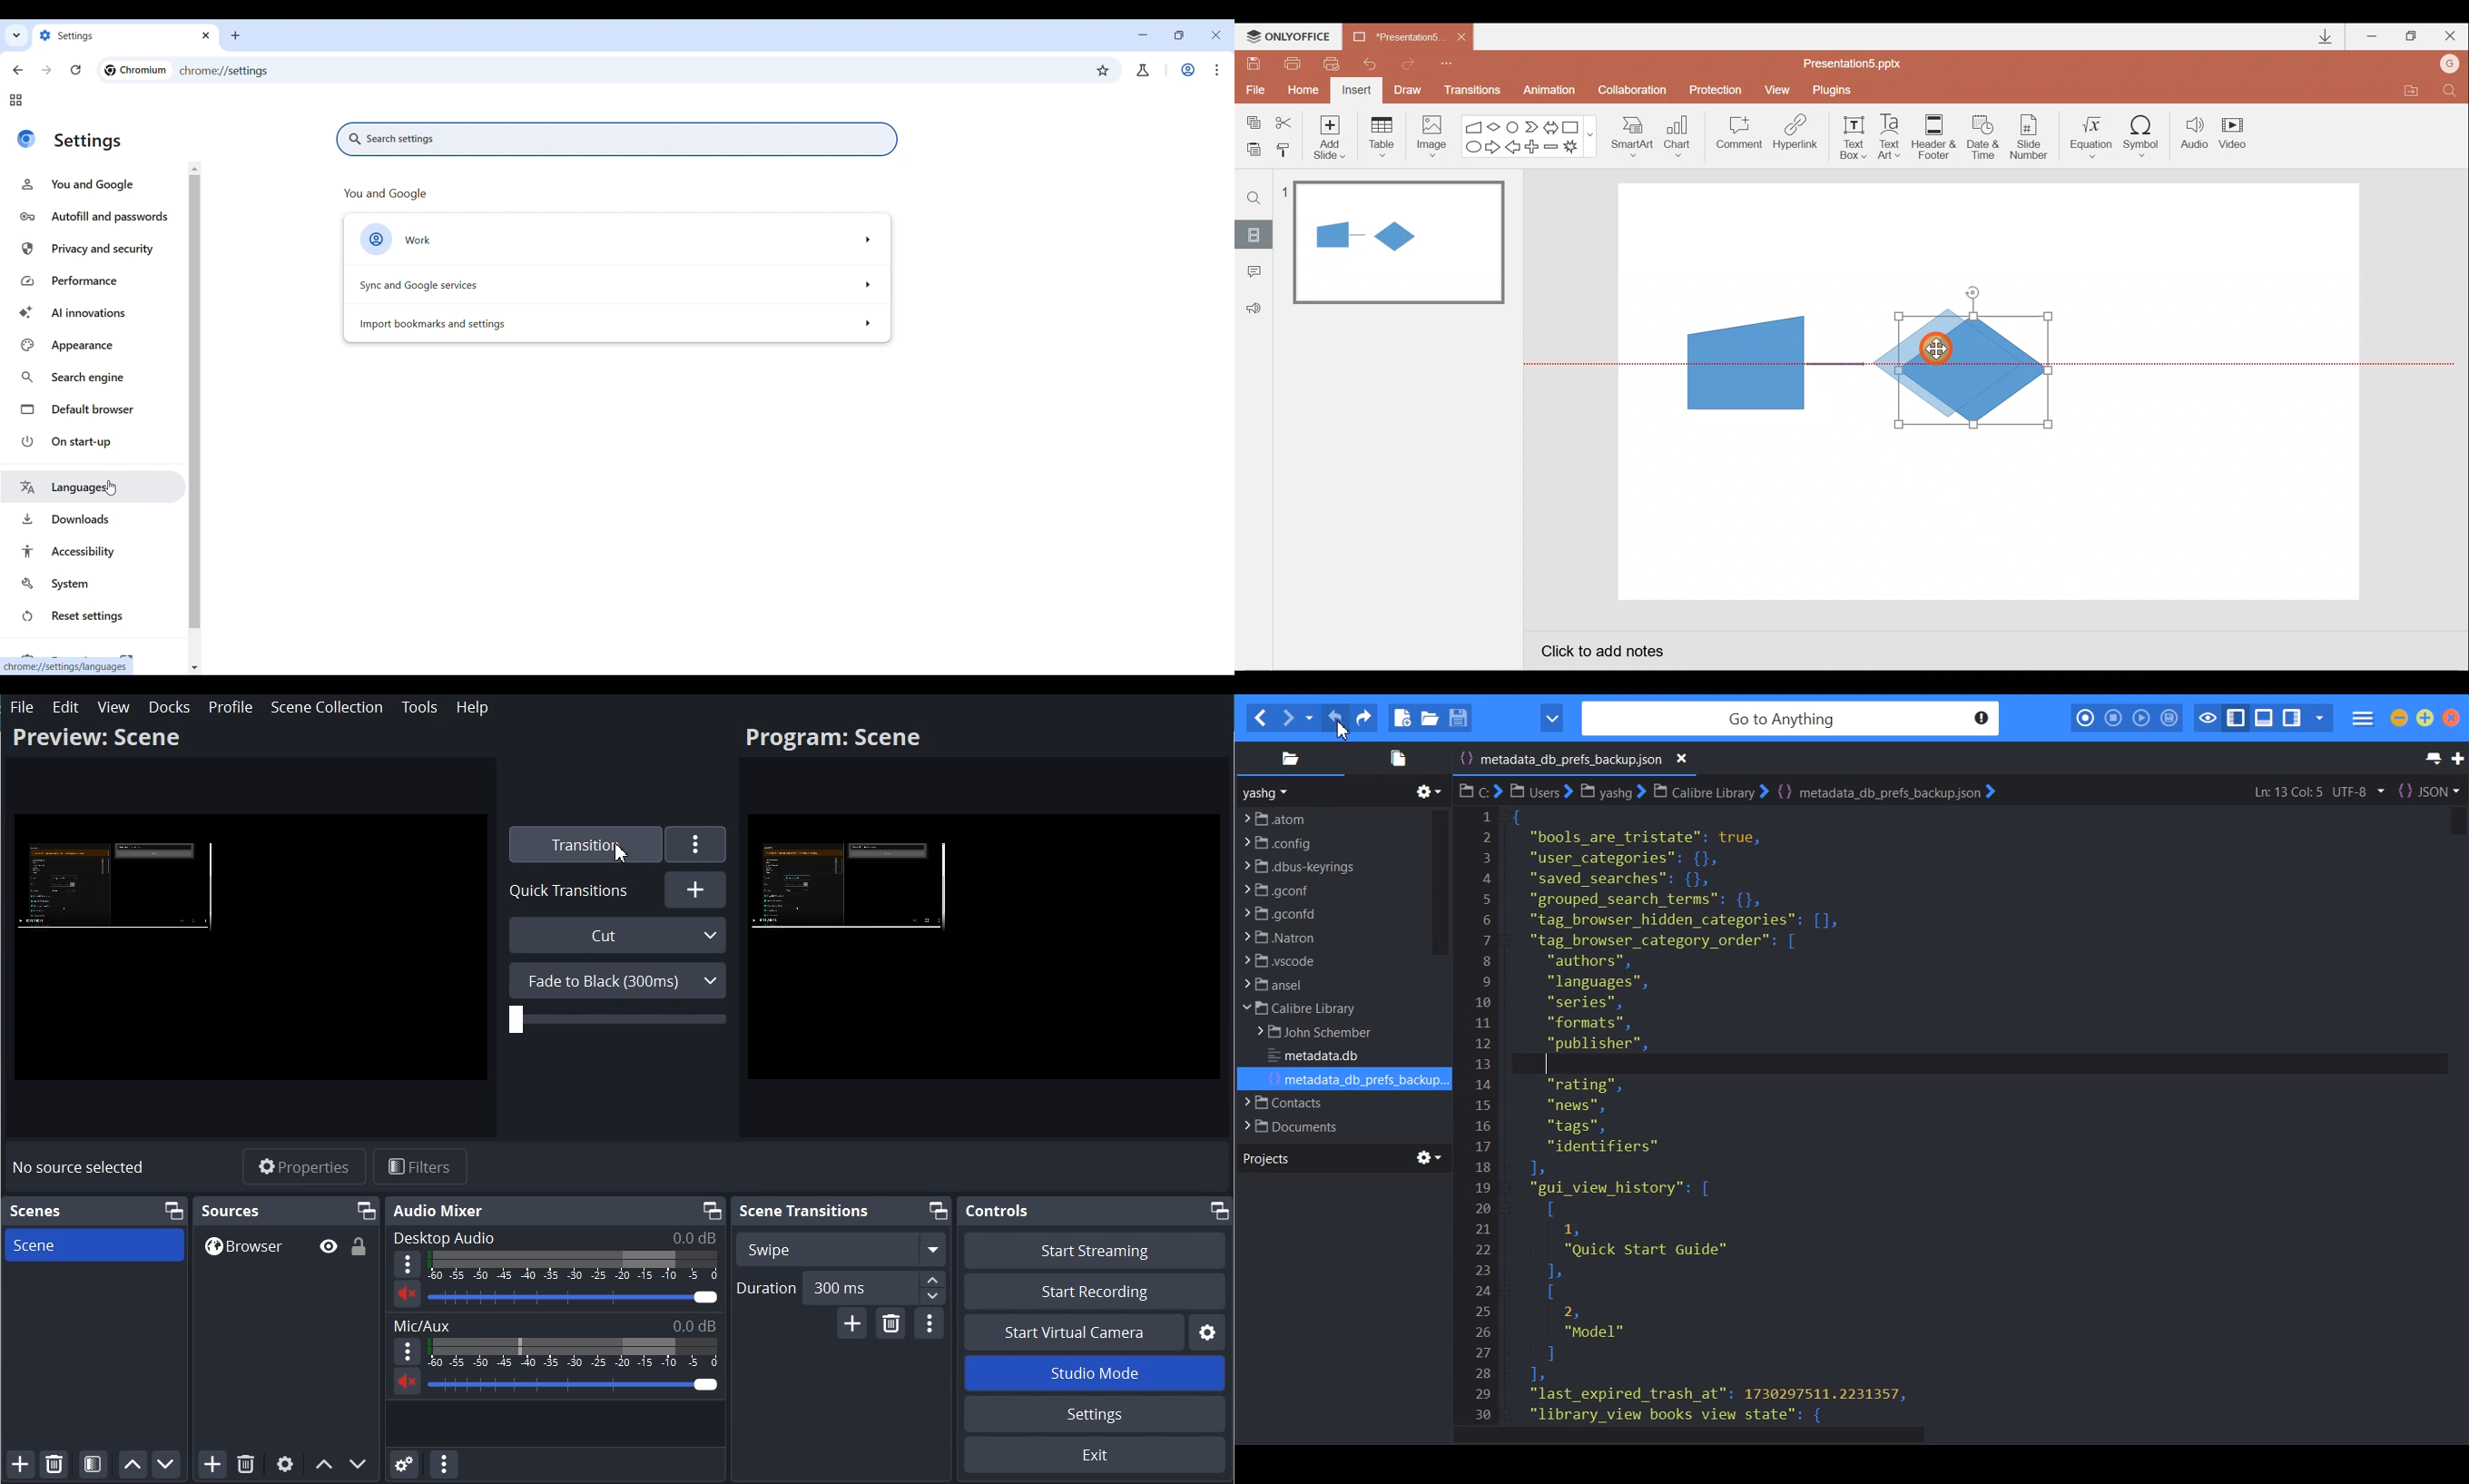  Describe the element at coordinates (327, 706) in the screenshot. I see `Scene Collection` at that location.